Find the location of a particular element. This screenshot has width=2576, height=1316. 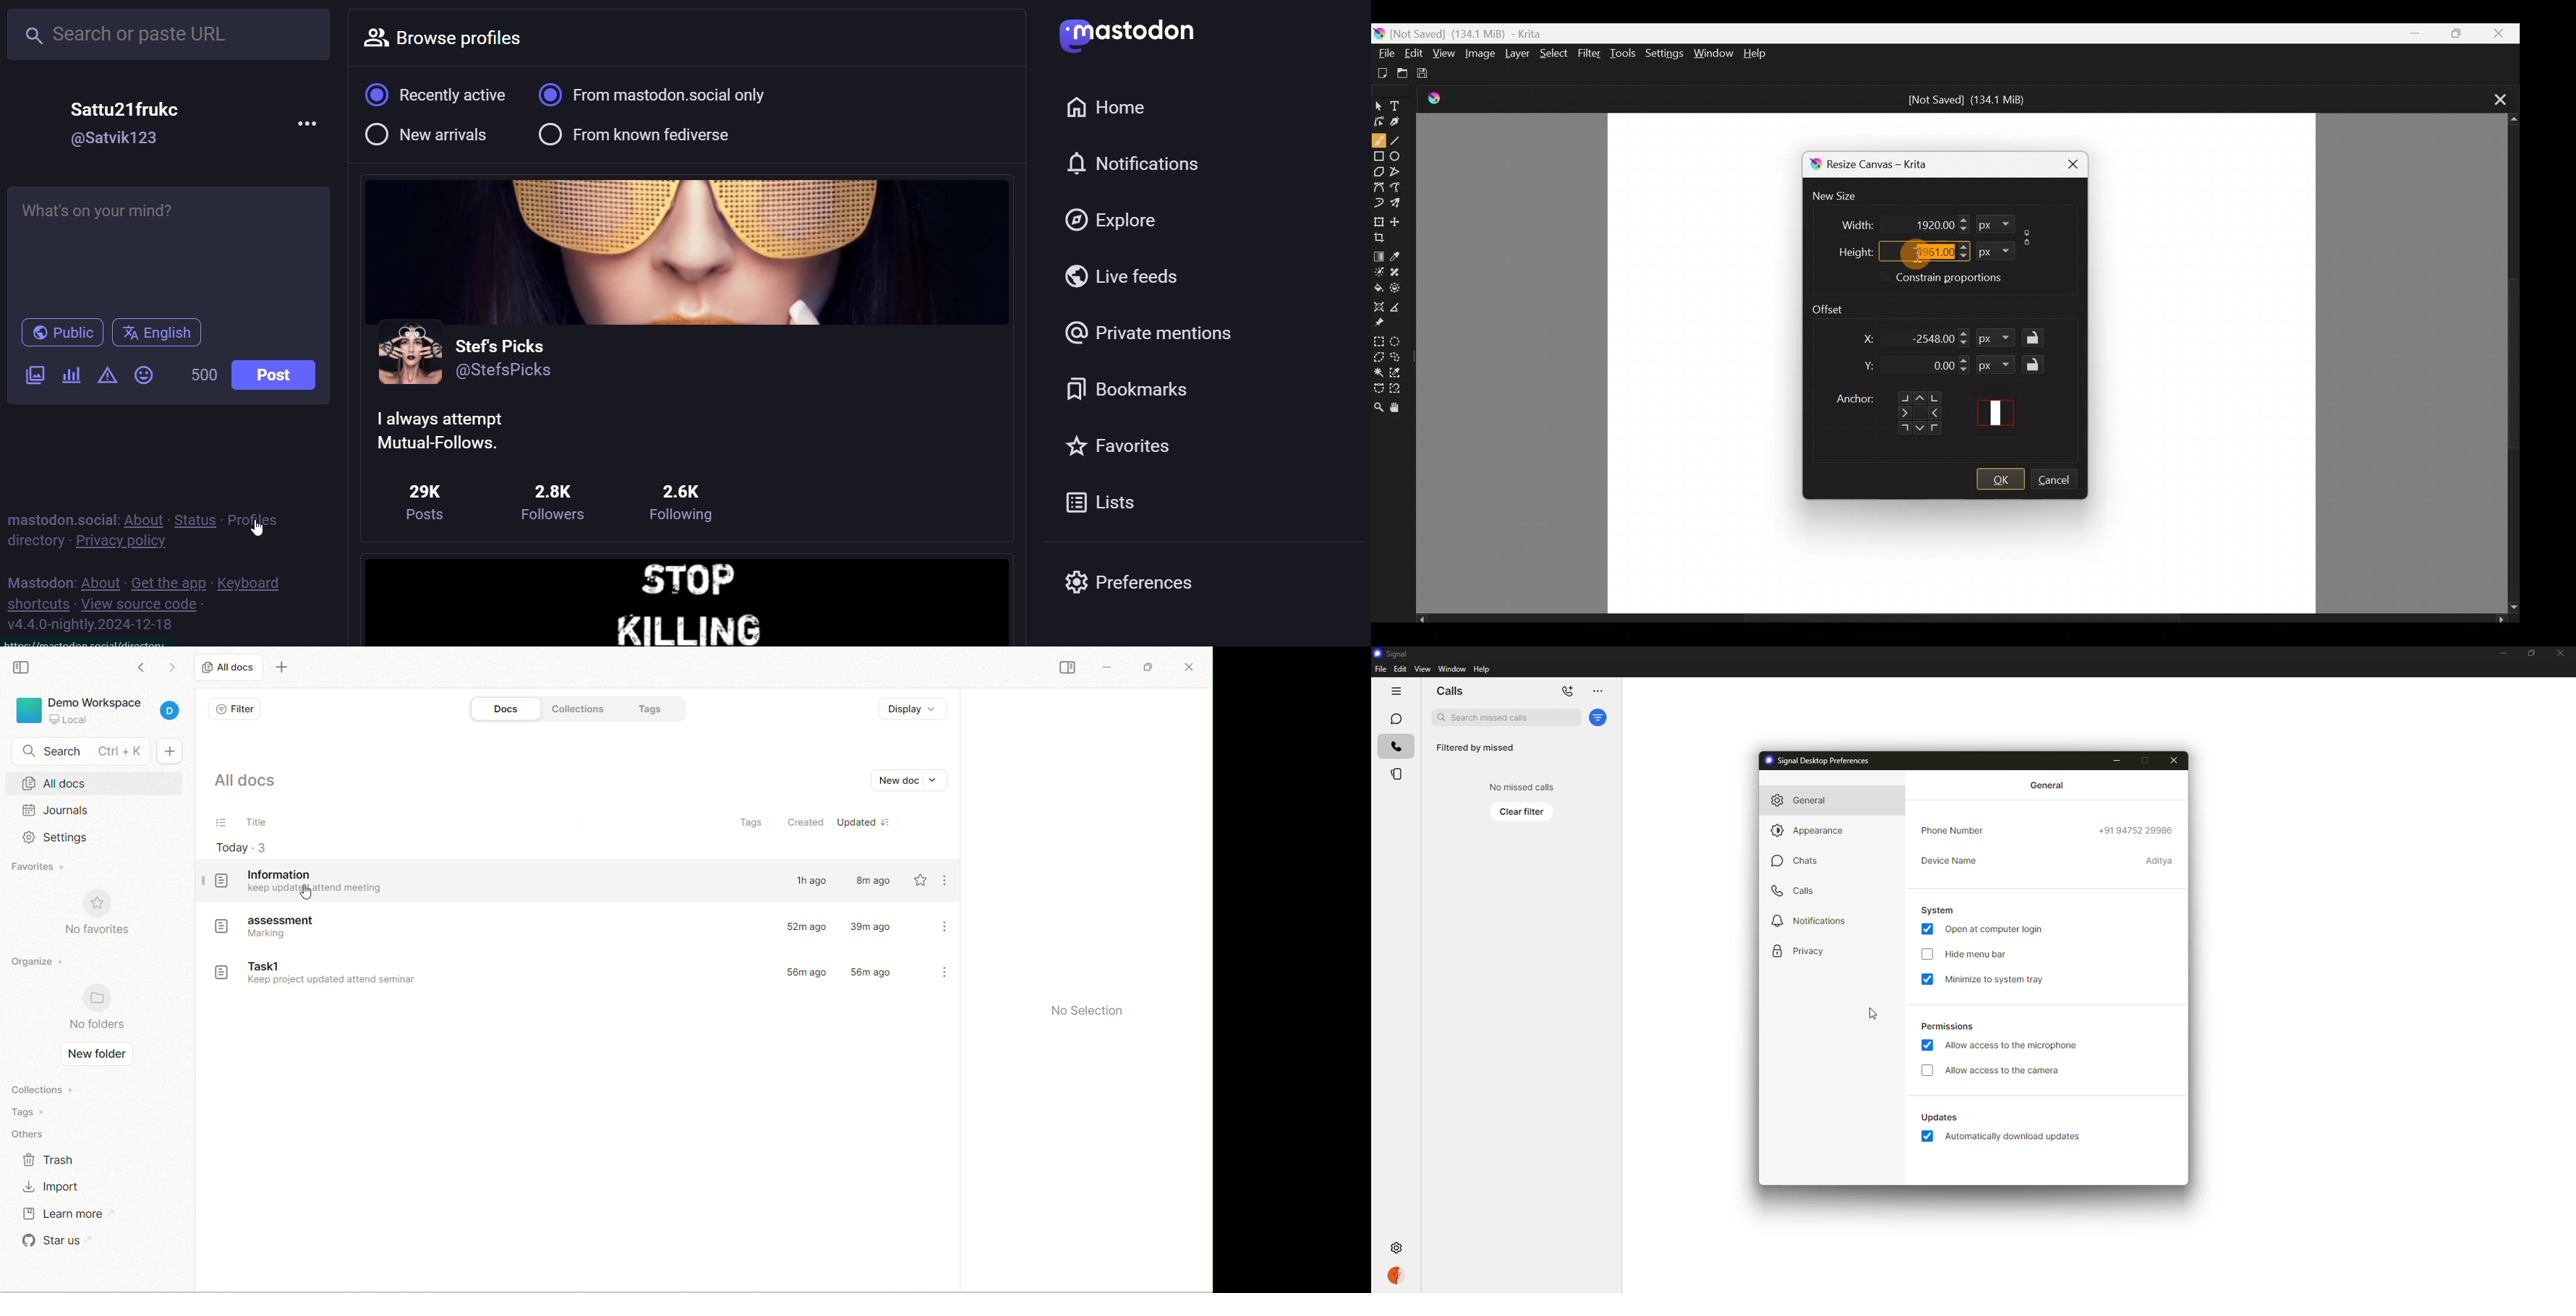

more is located at coordinates (307, 127).